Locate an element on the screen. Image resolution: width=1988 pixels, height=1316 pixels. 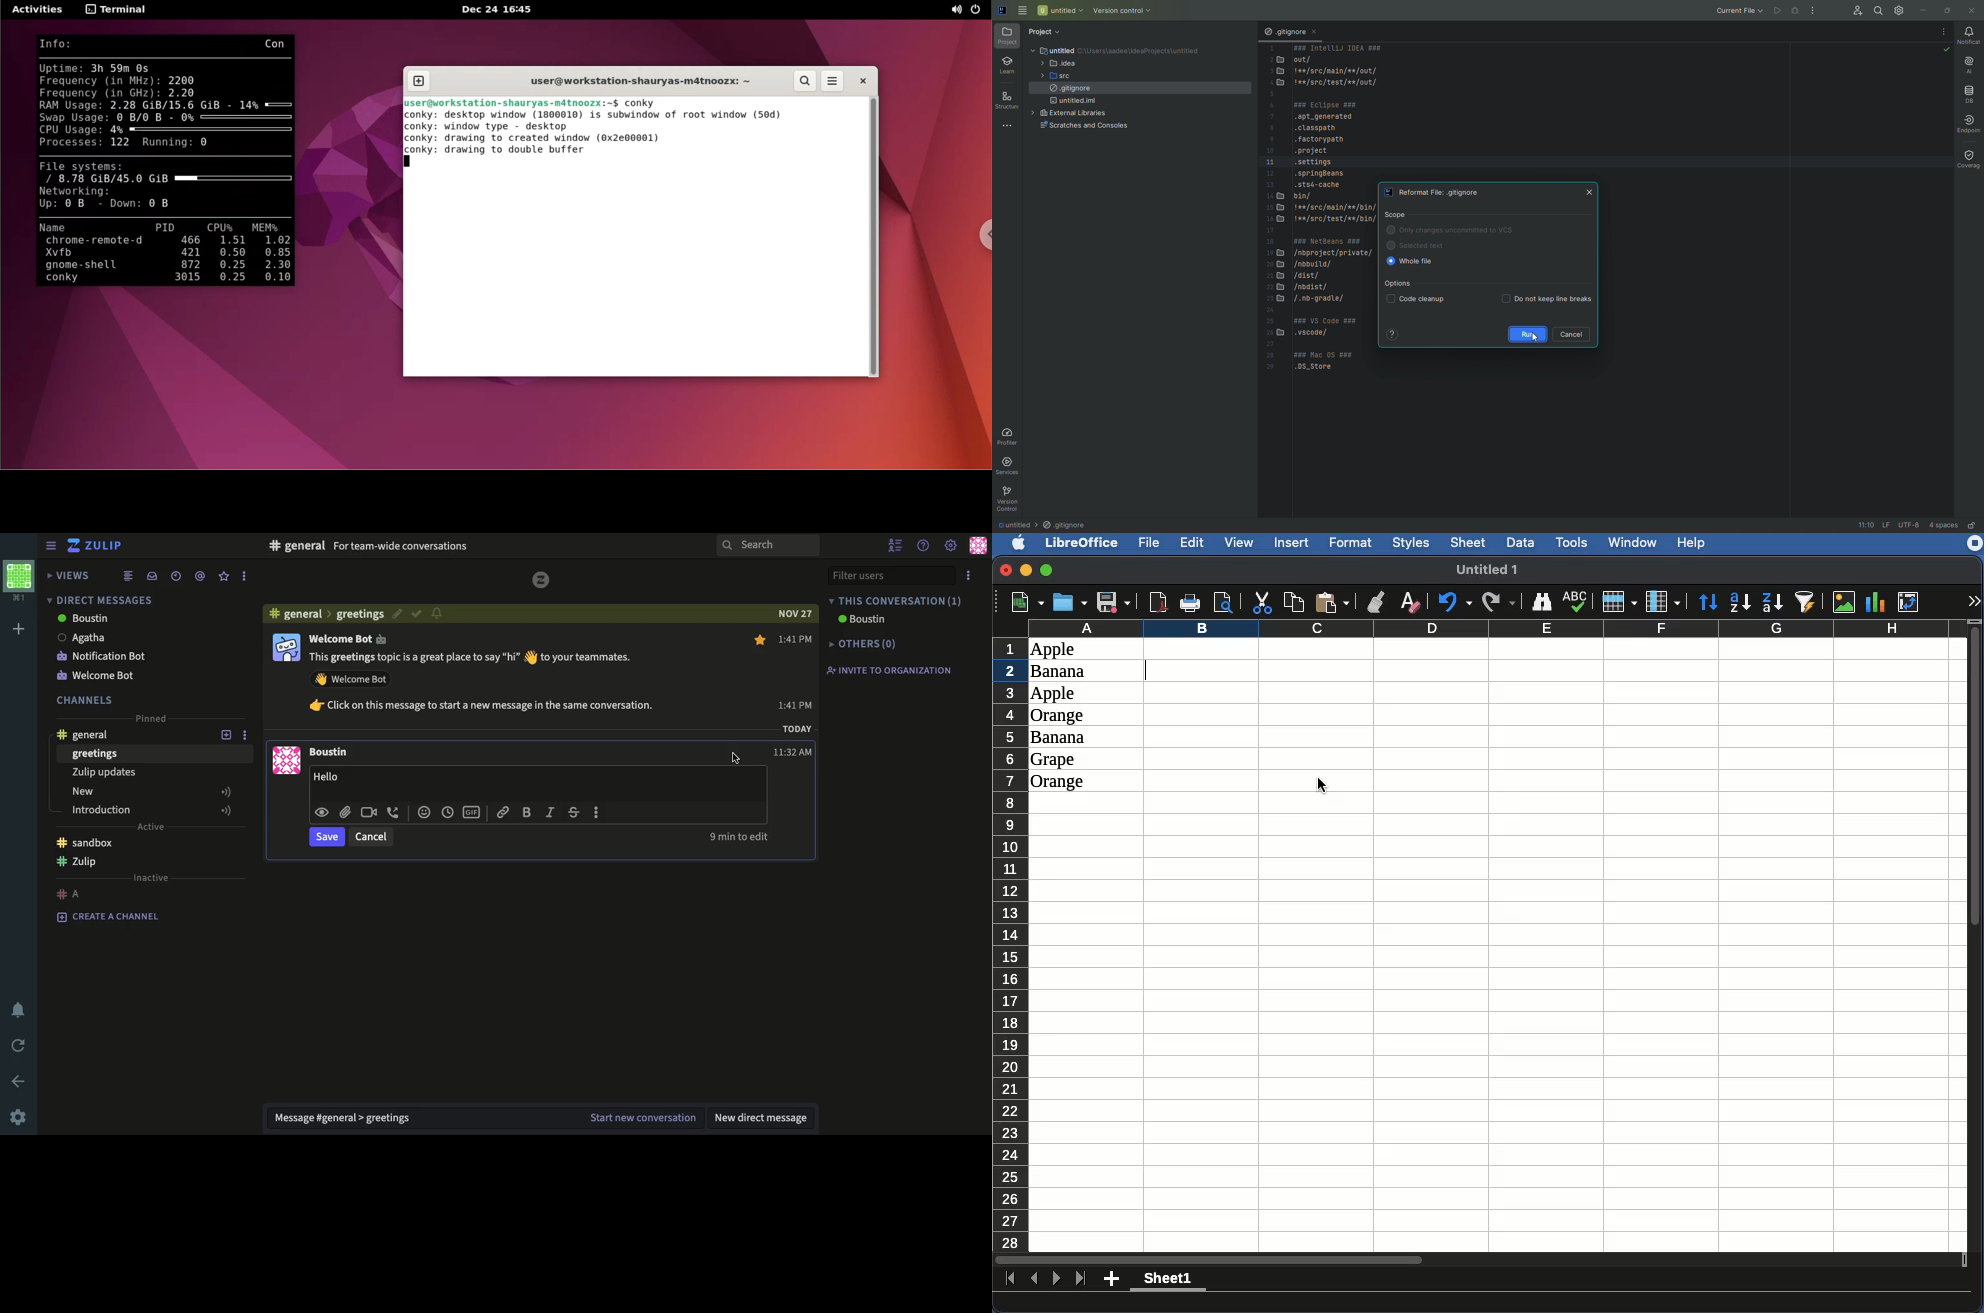
AutoFilter is located at coordinates (1808, 601).